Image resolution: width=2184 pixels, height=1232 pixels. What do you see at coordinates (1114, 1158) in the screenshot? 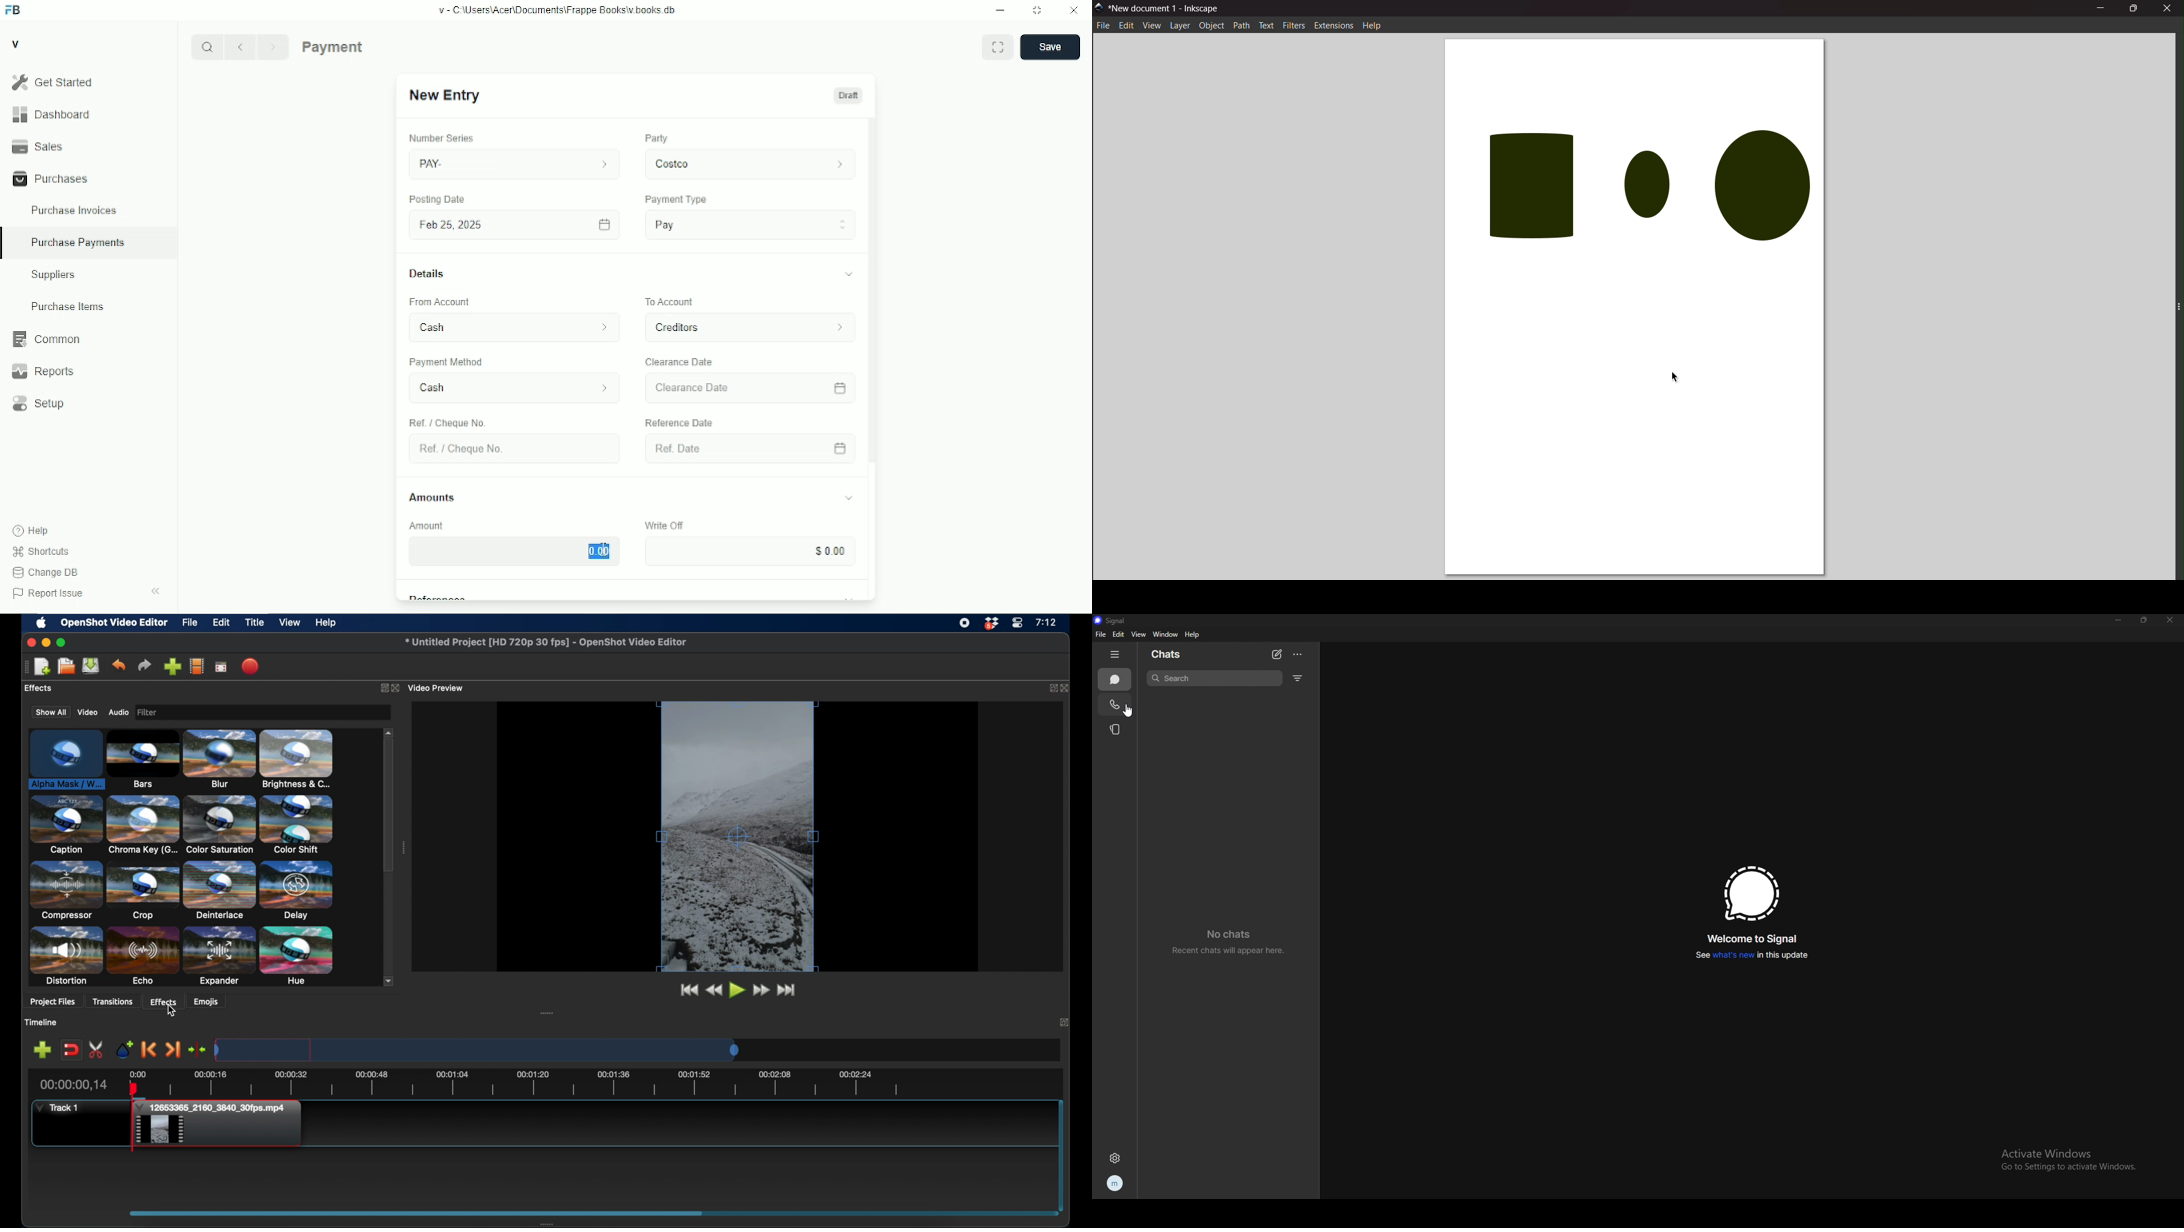
I see `settings` at bounding box center [1114, 1158].